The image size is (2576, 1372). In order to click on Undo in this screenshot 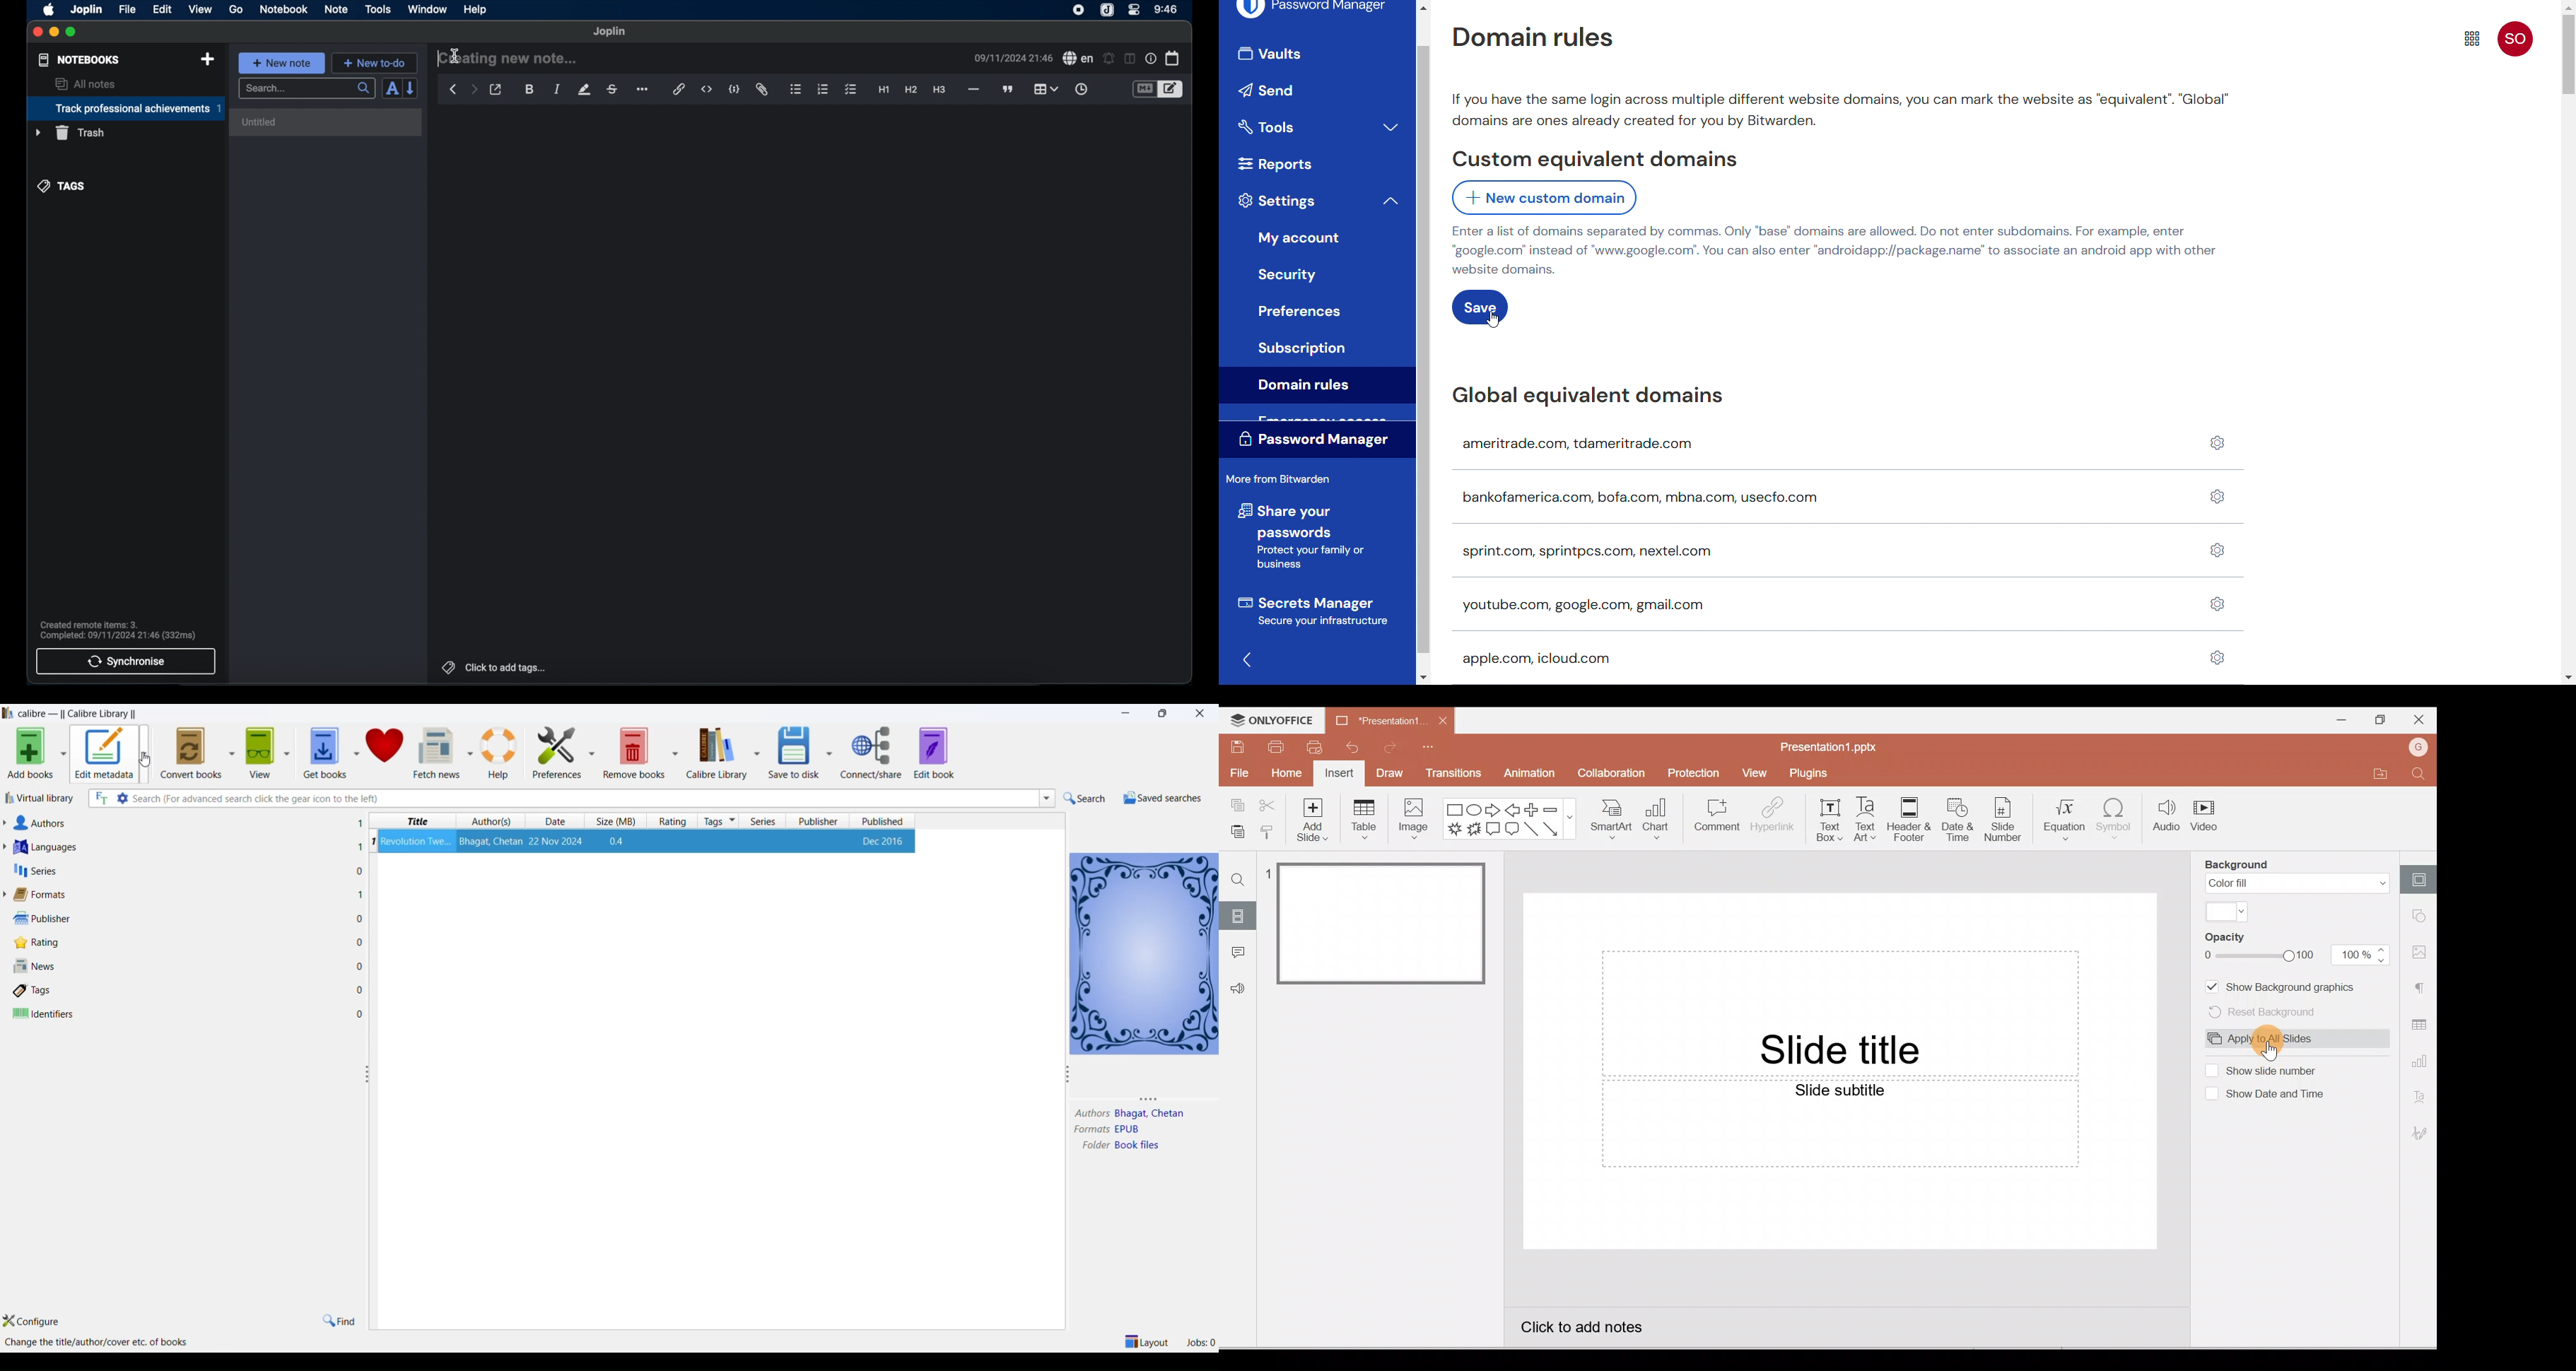, I will do `click(1351, 746)`.